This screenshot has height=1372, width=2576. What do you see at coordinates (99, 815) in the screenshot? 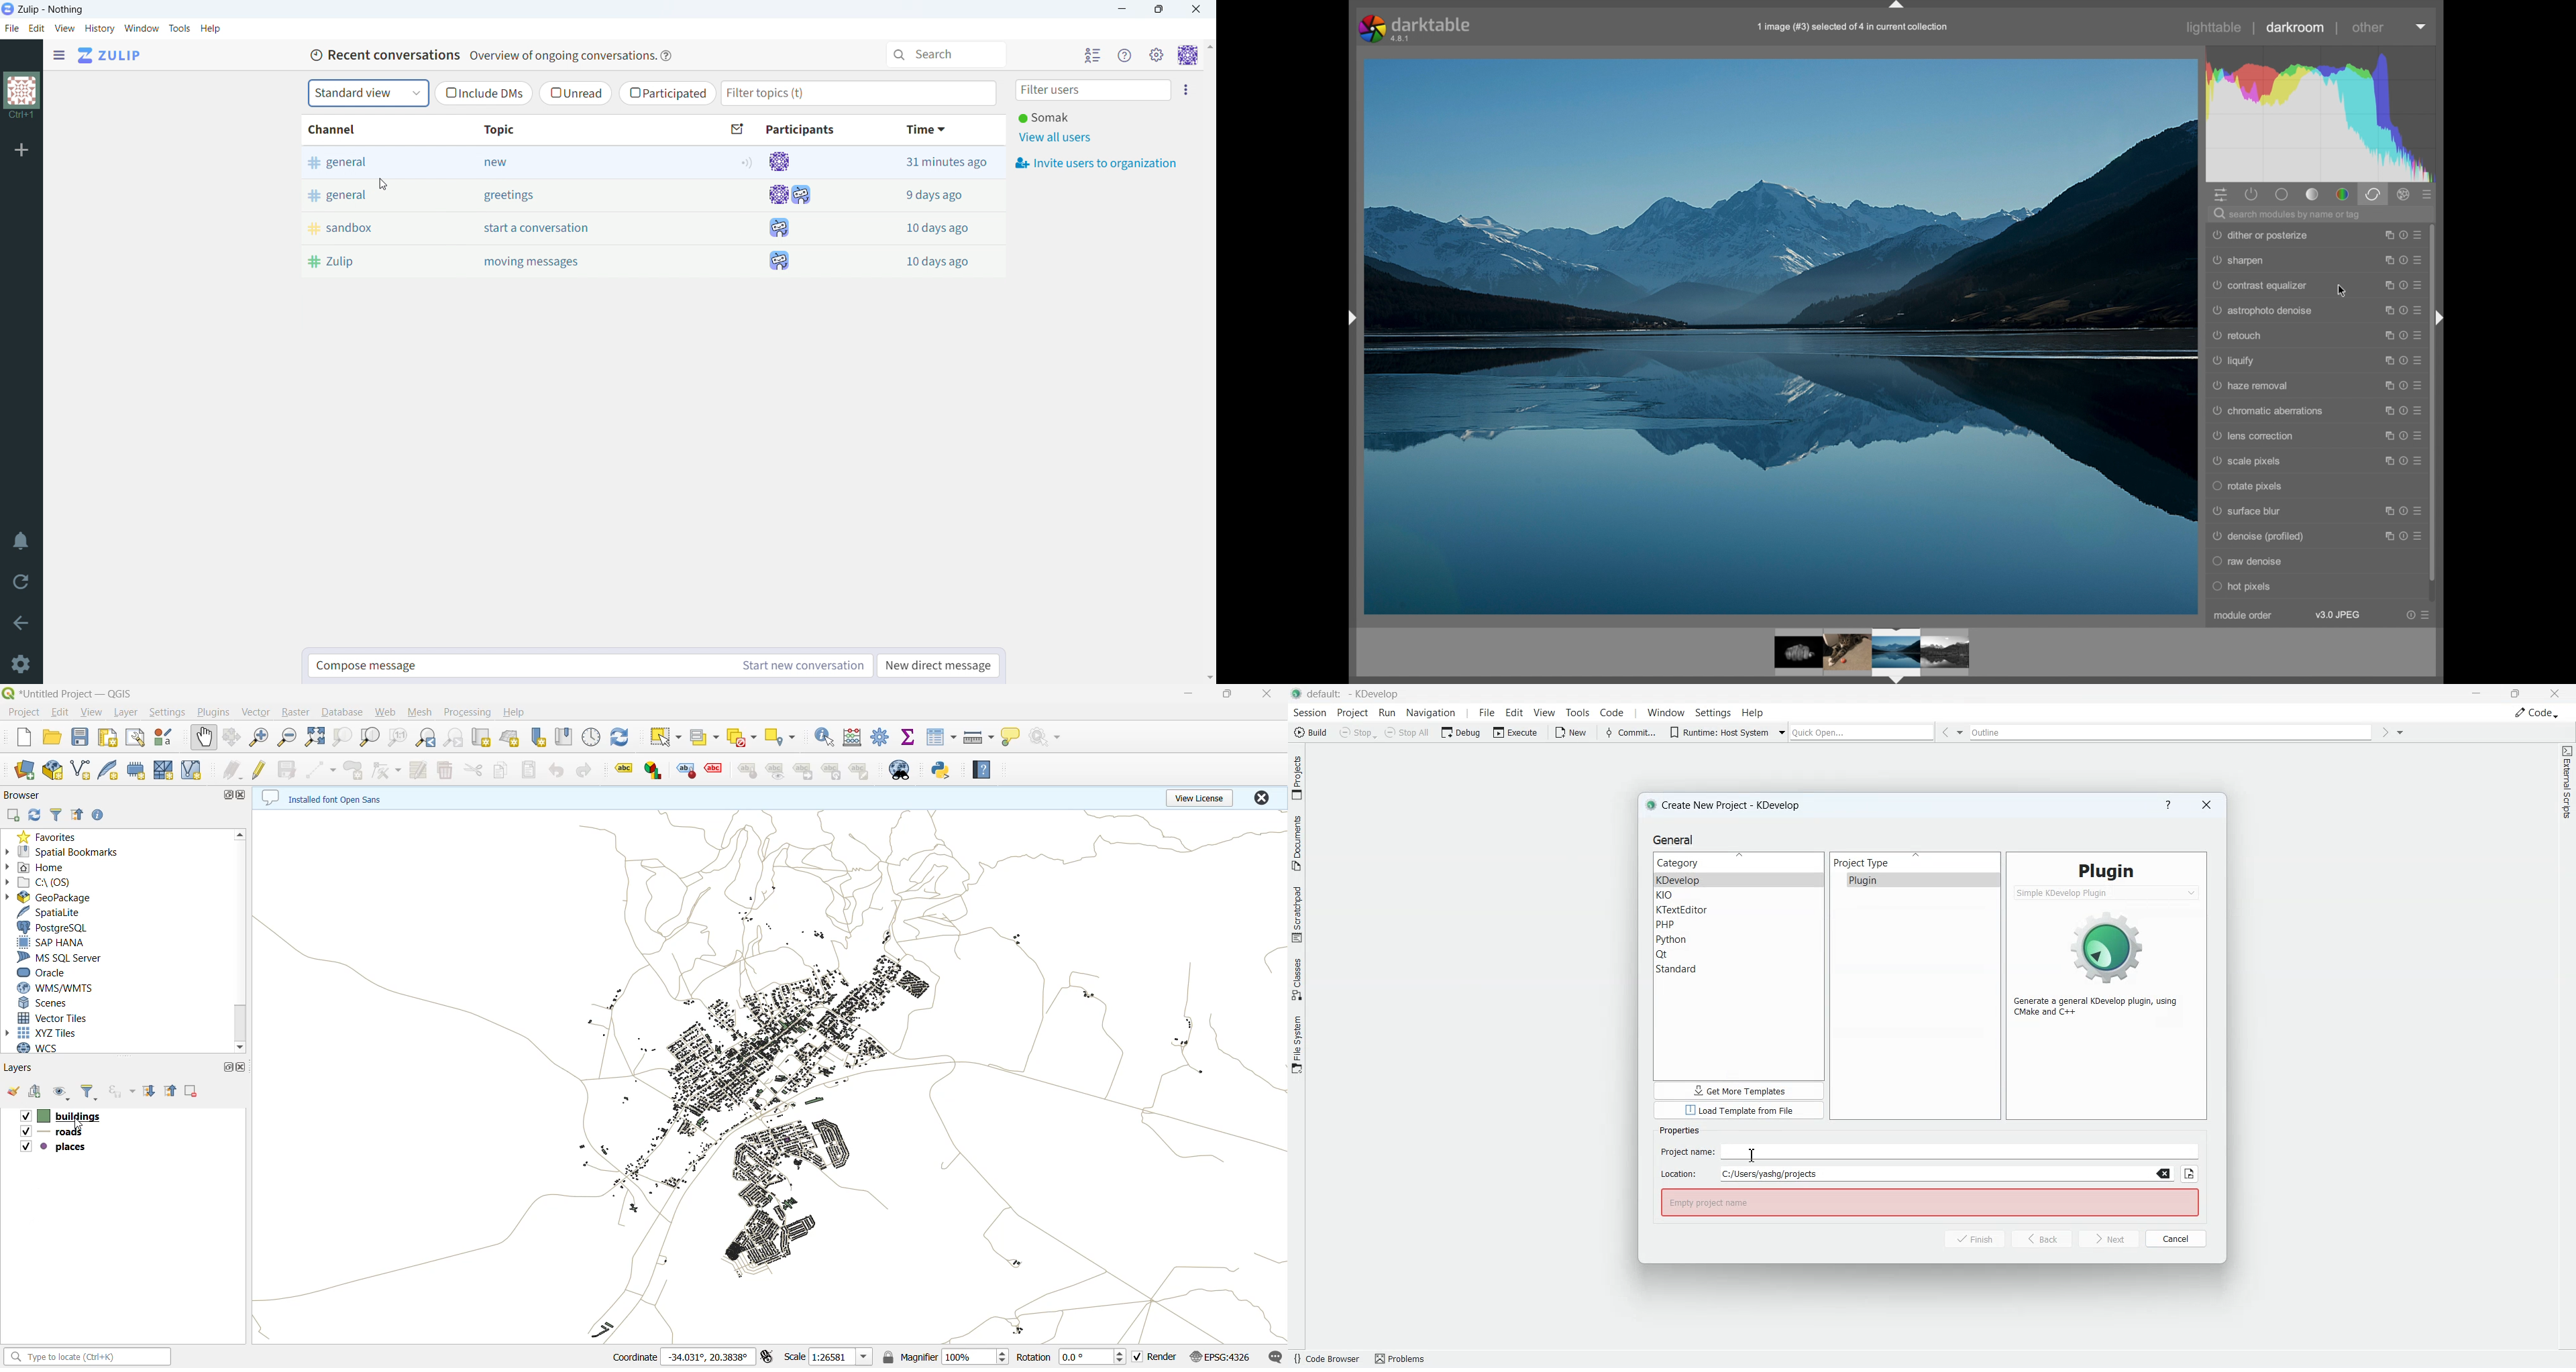
I see `enable properties` at bounding box center [99, 815].